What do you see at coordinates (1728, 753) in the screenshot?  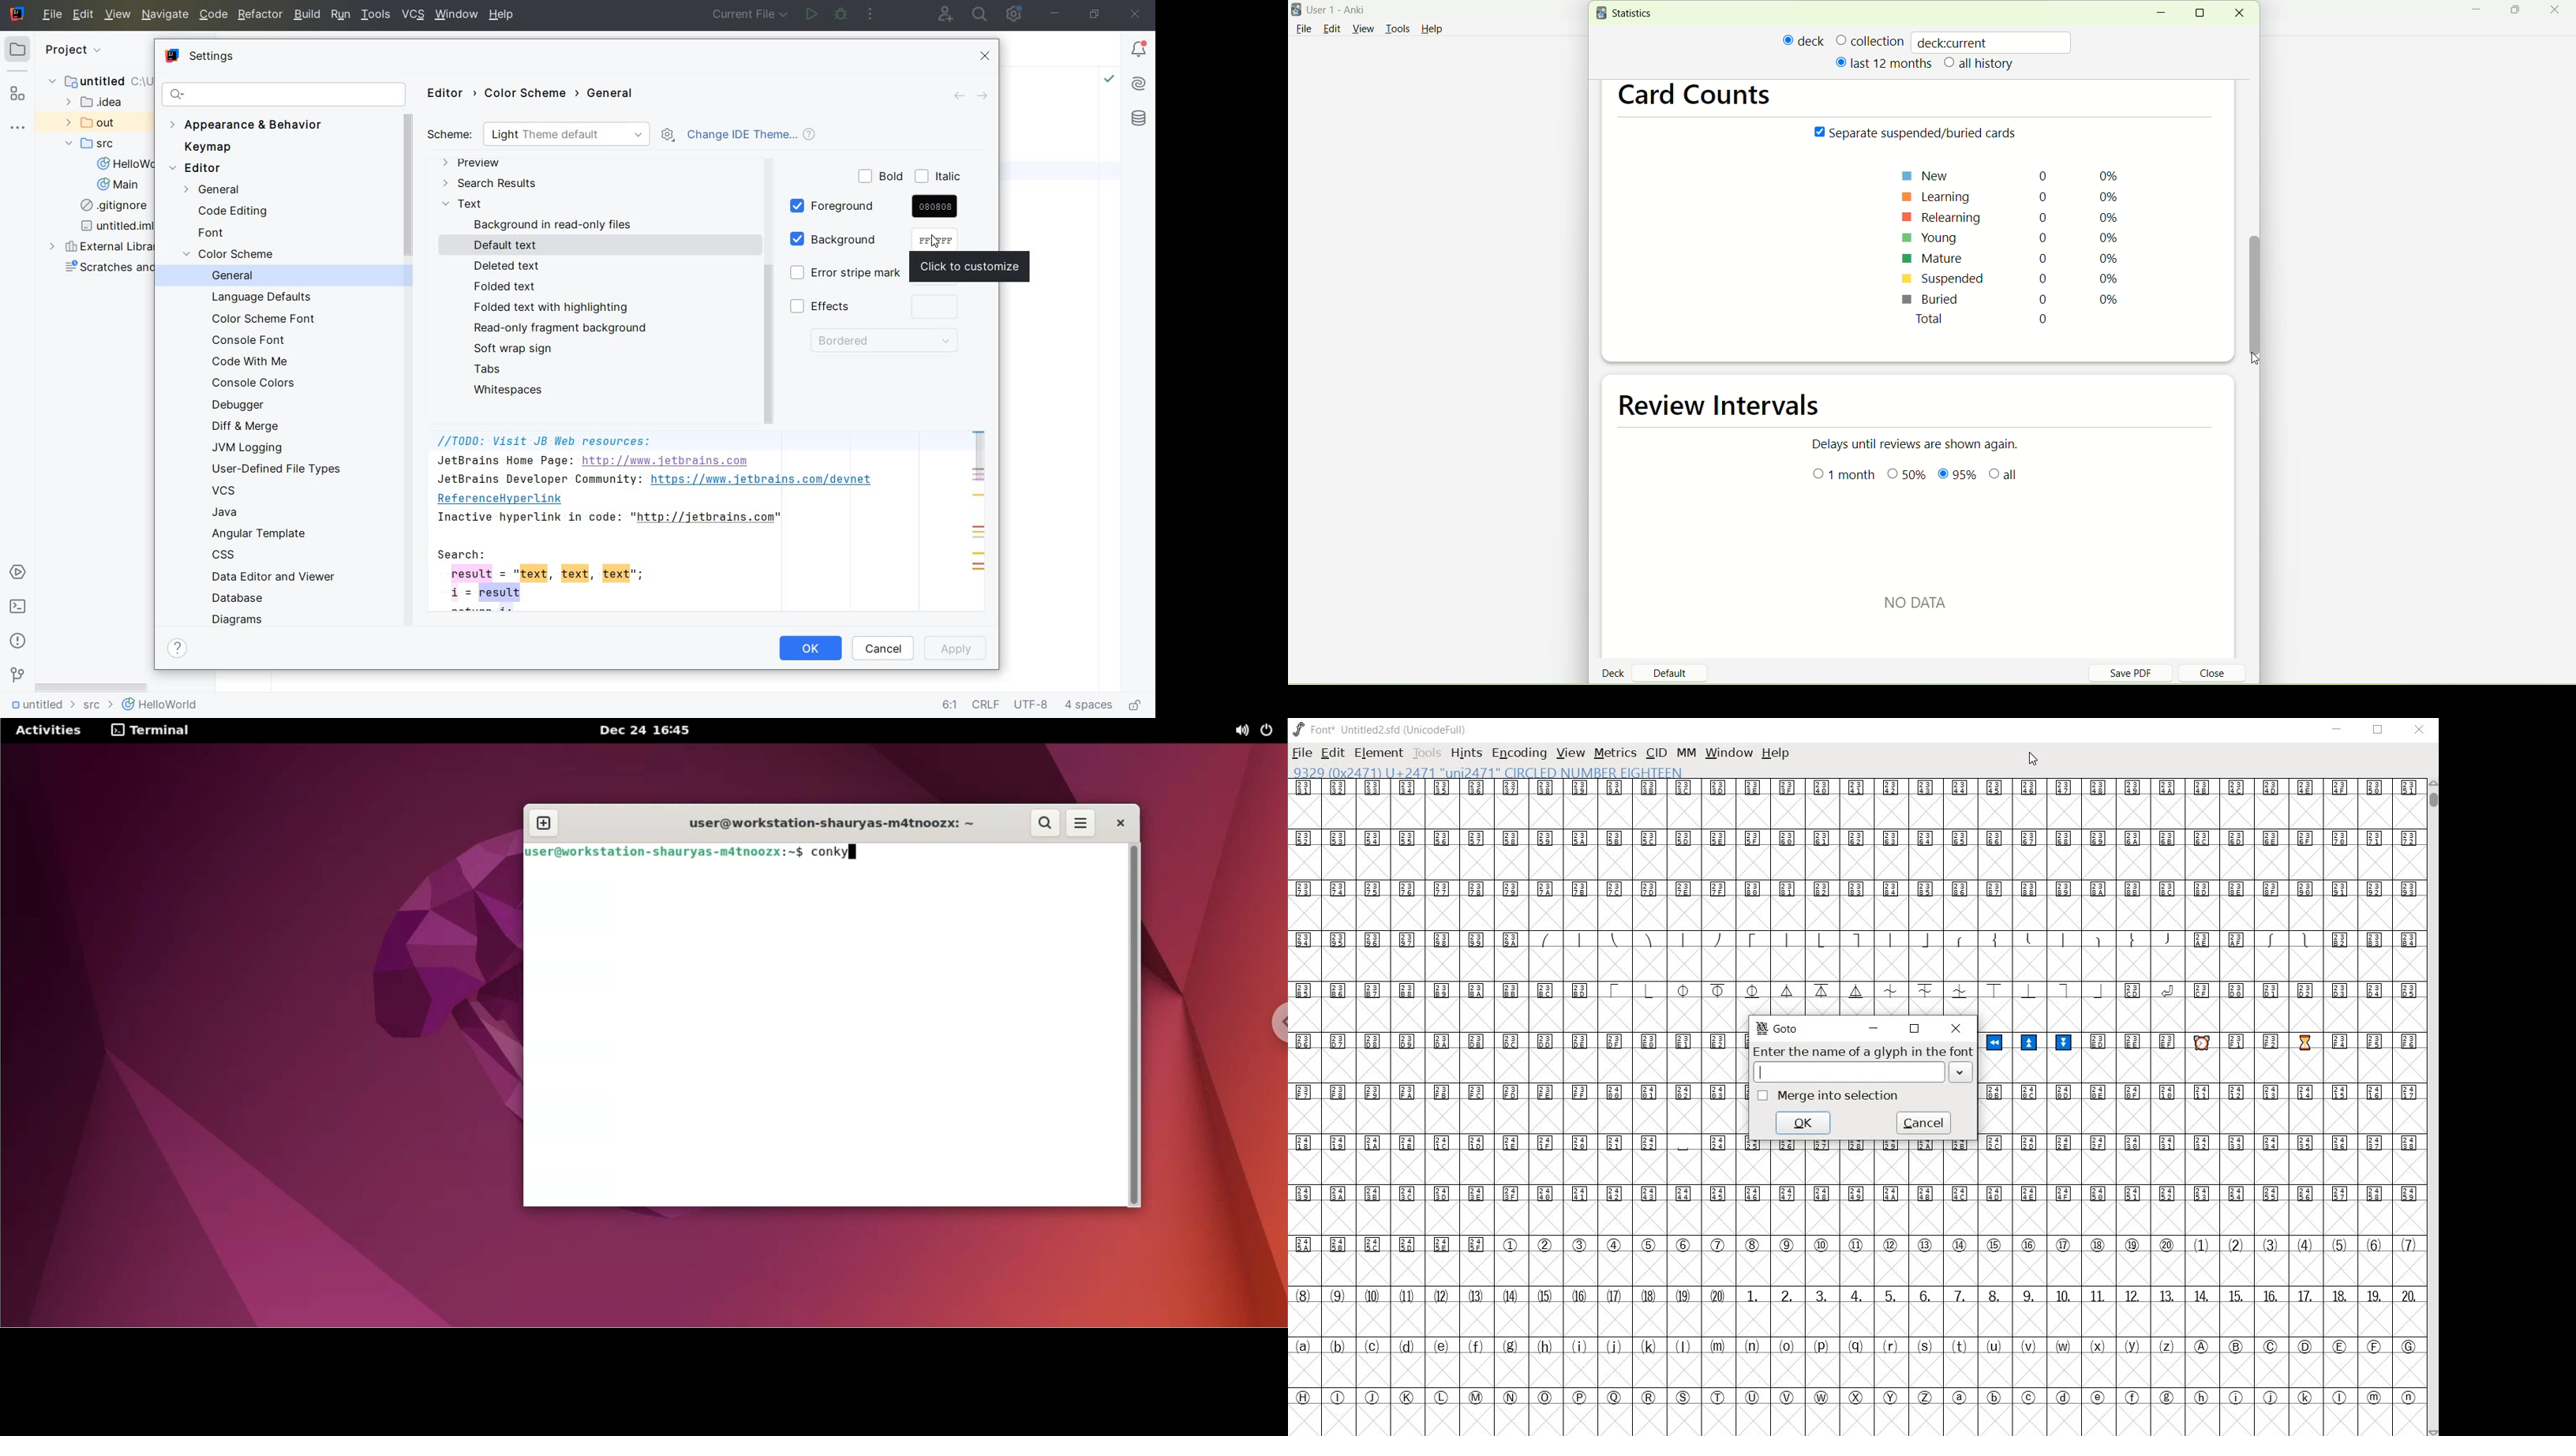 I see `window` at bounding box center [1728, 753].